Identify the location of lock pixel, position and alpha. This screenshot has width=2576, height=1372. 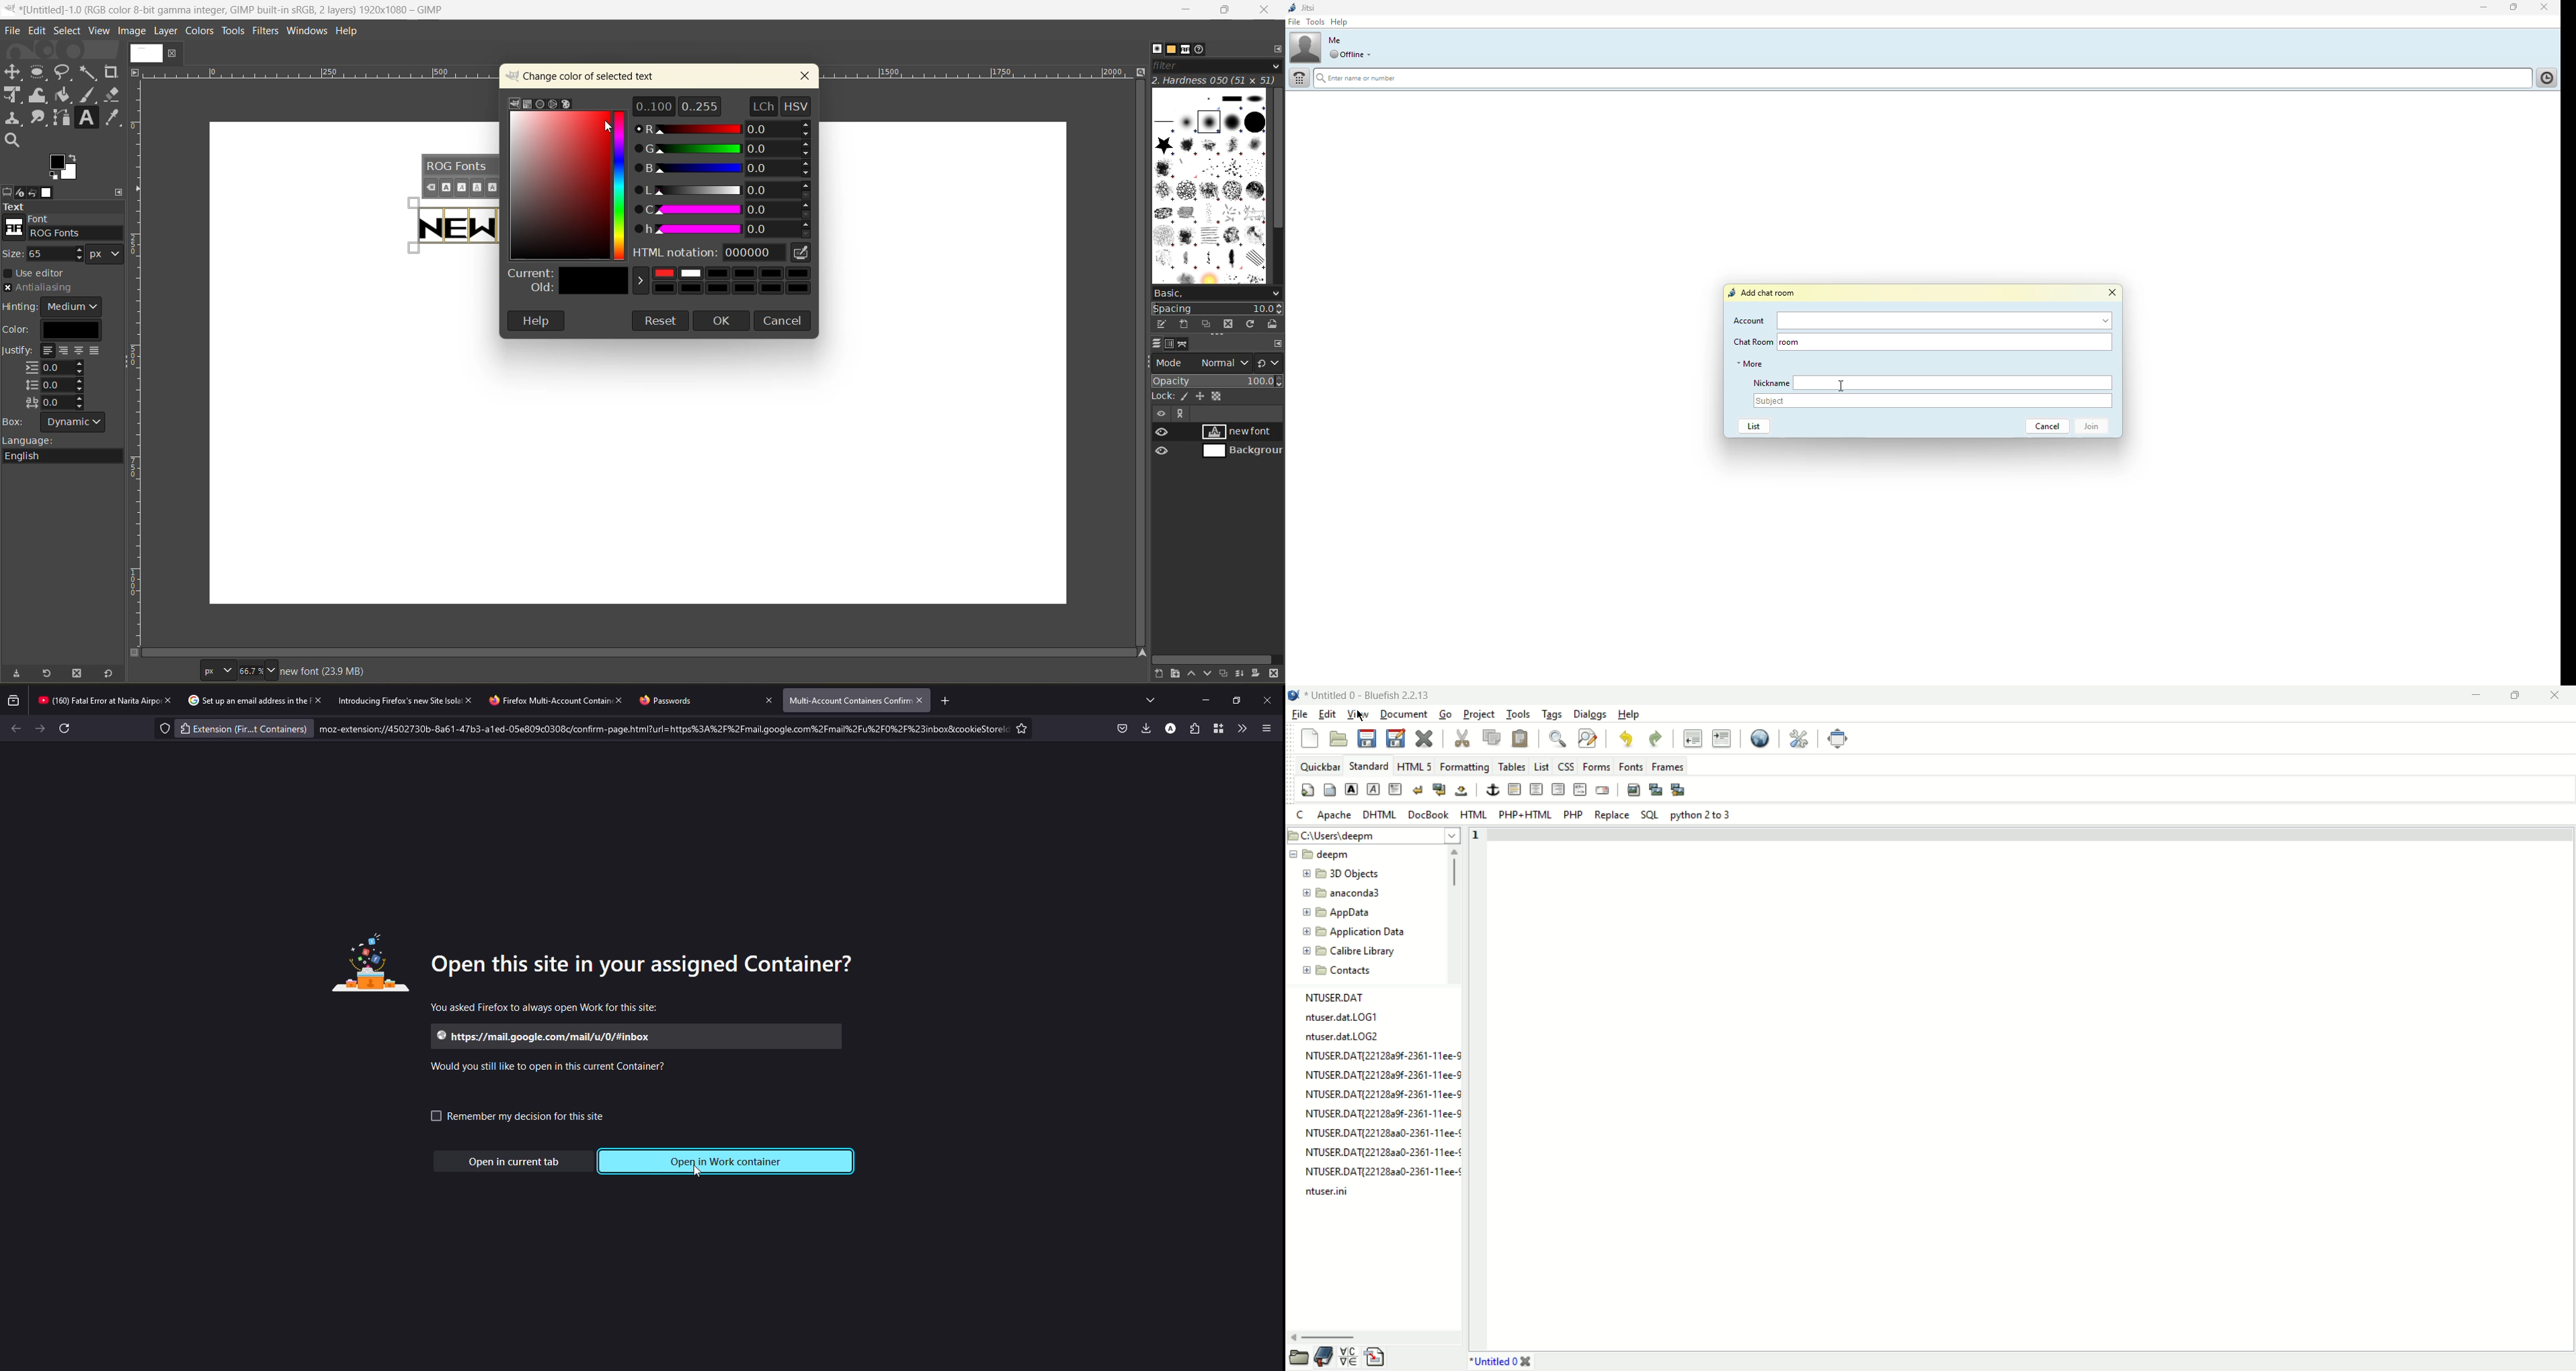
(1217, 397).